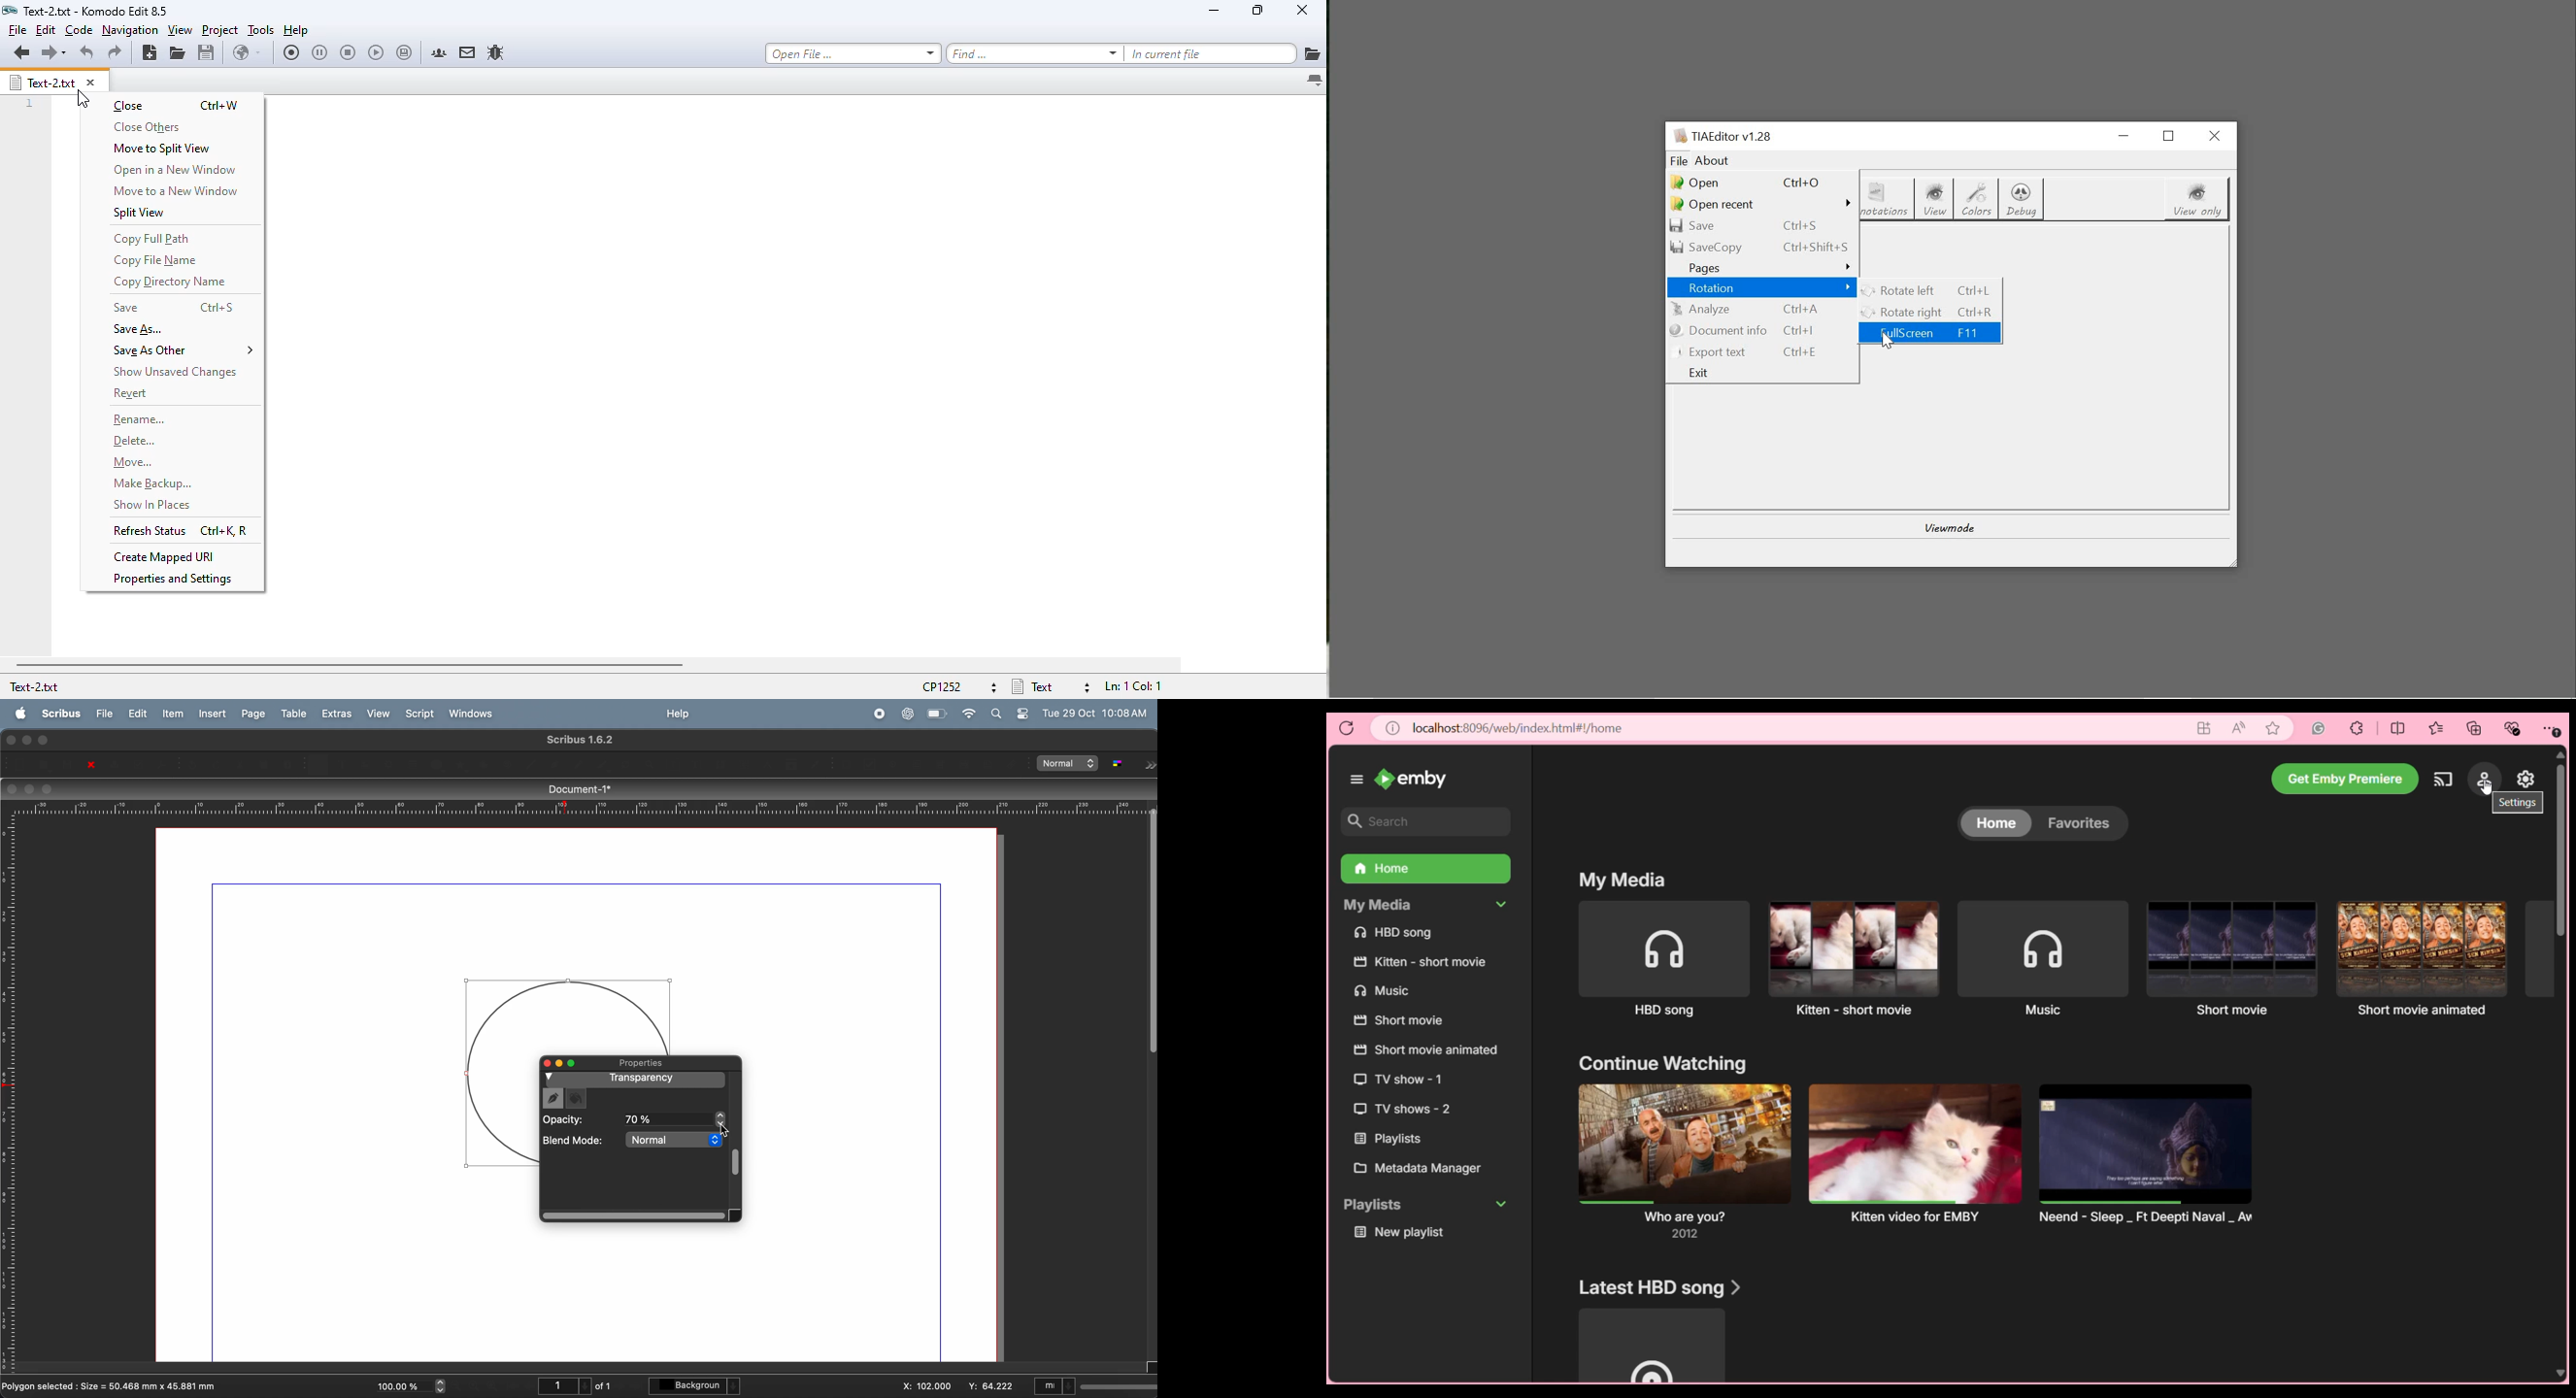 This screenshot has width=2576, height=1400. What do you see at coordinates (152, 505) in the screenshot?
I see `show in places` at bounding box center [152, 505].